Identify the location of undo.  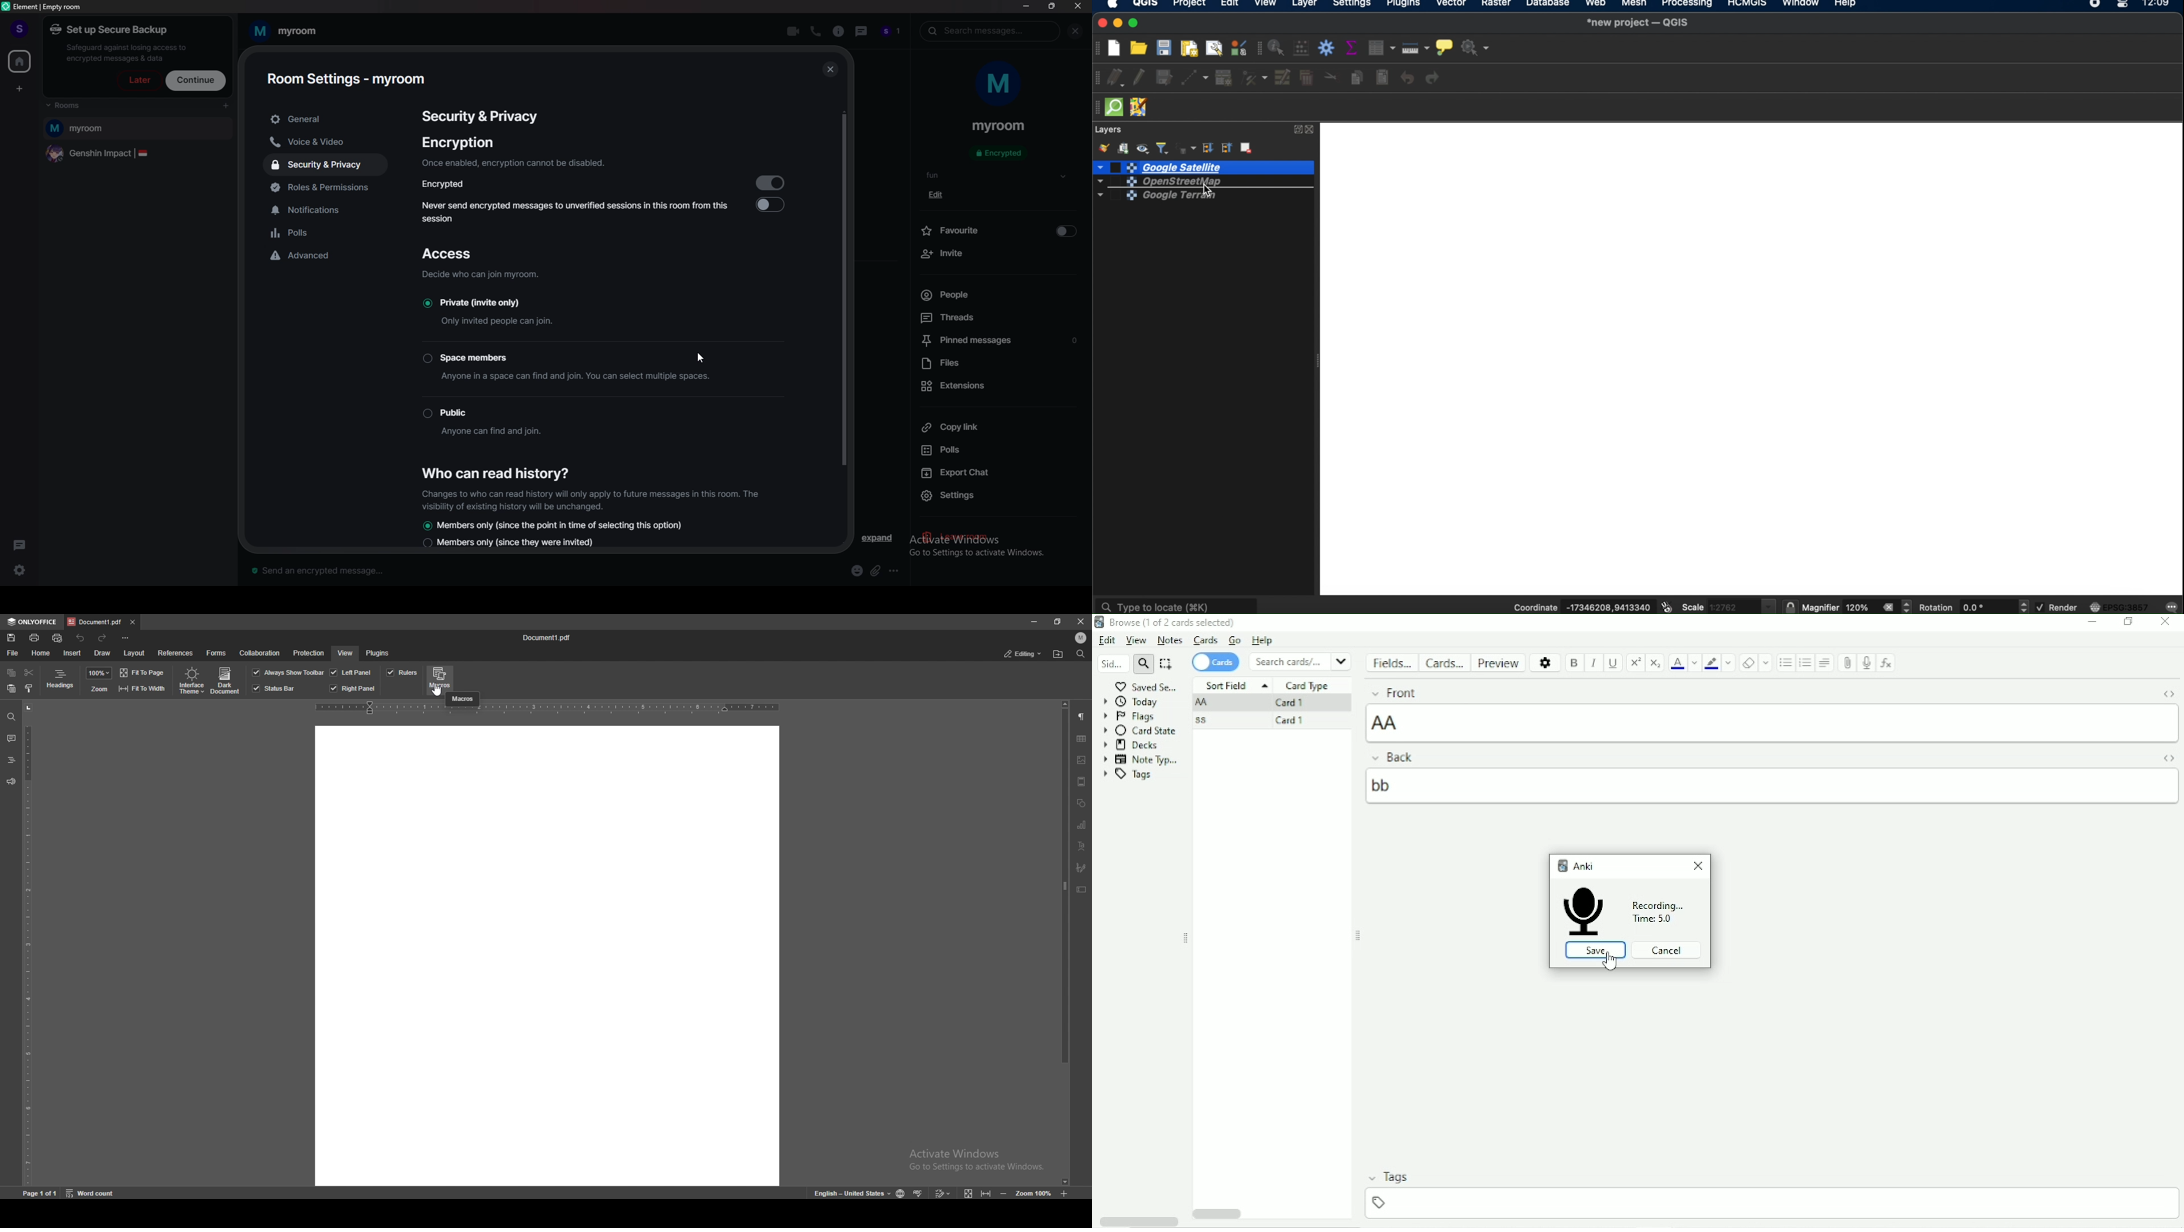
(81, 638).